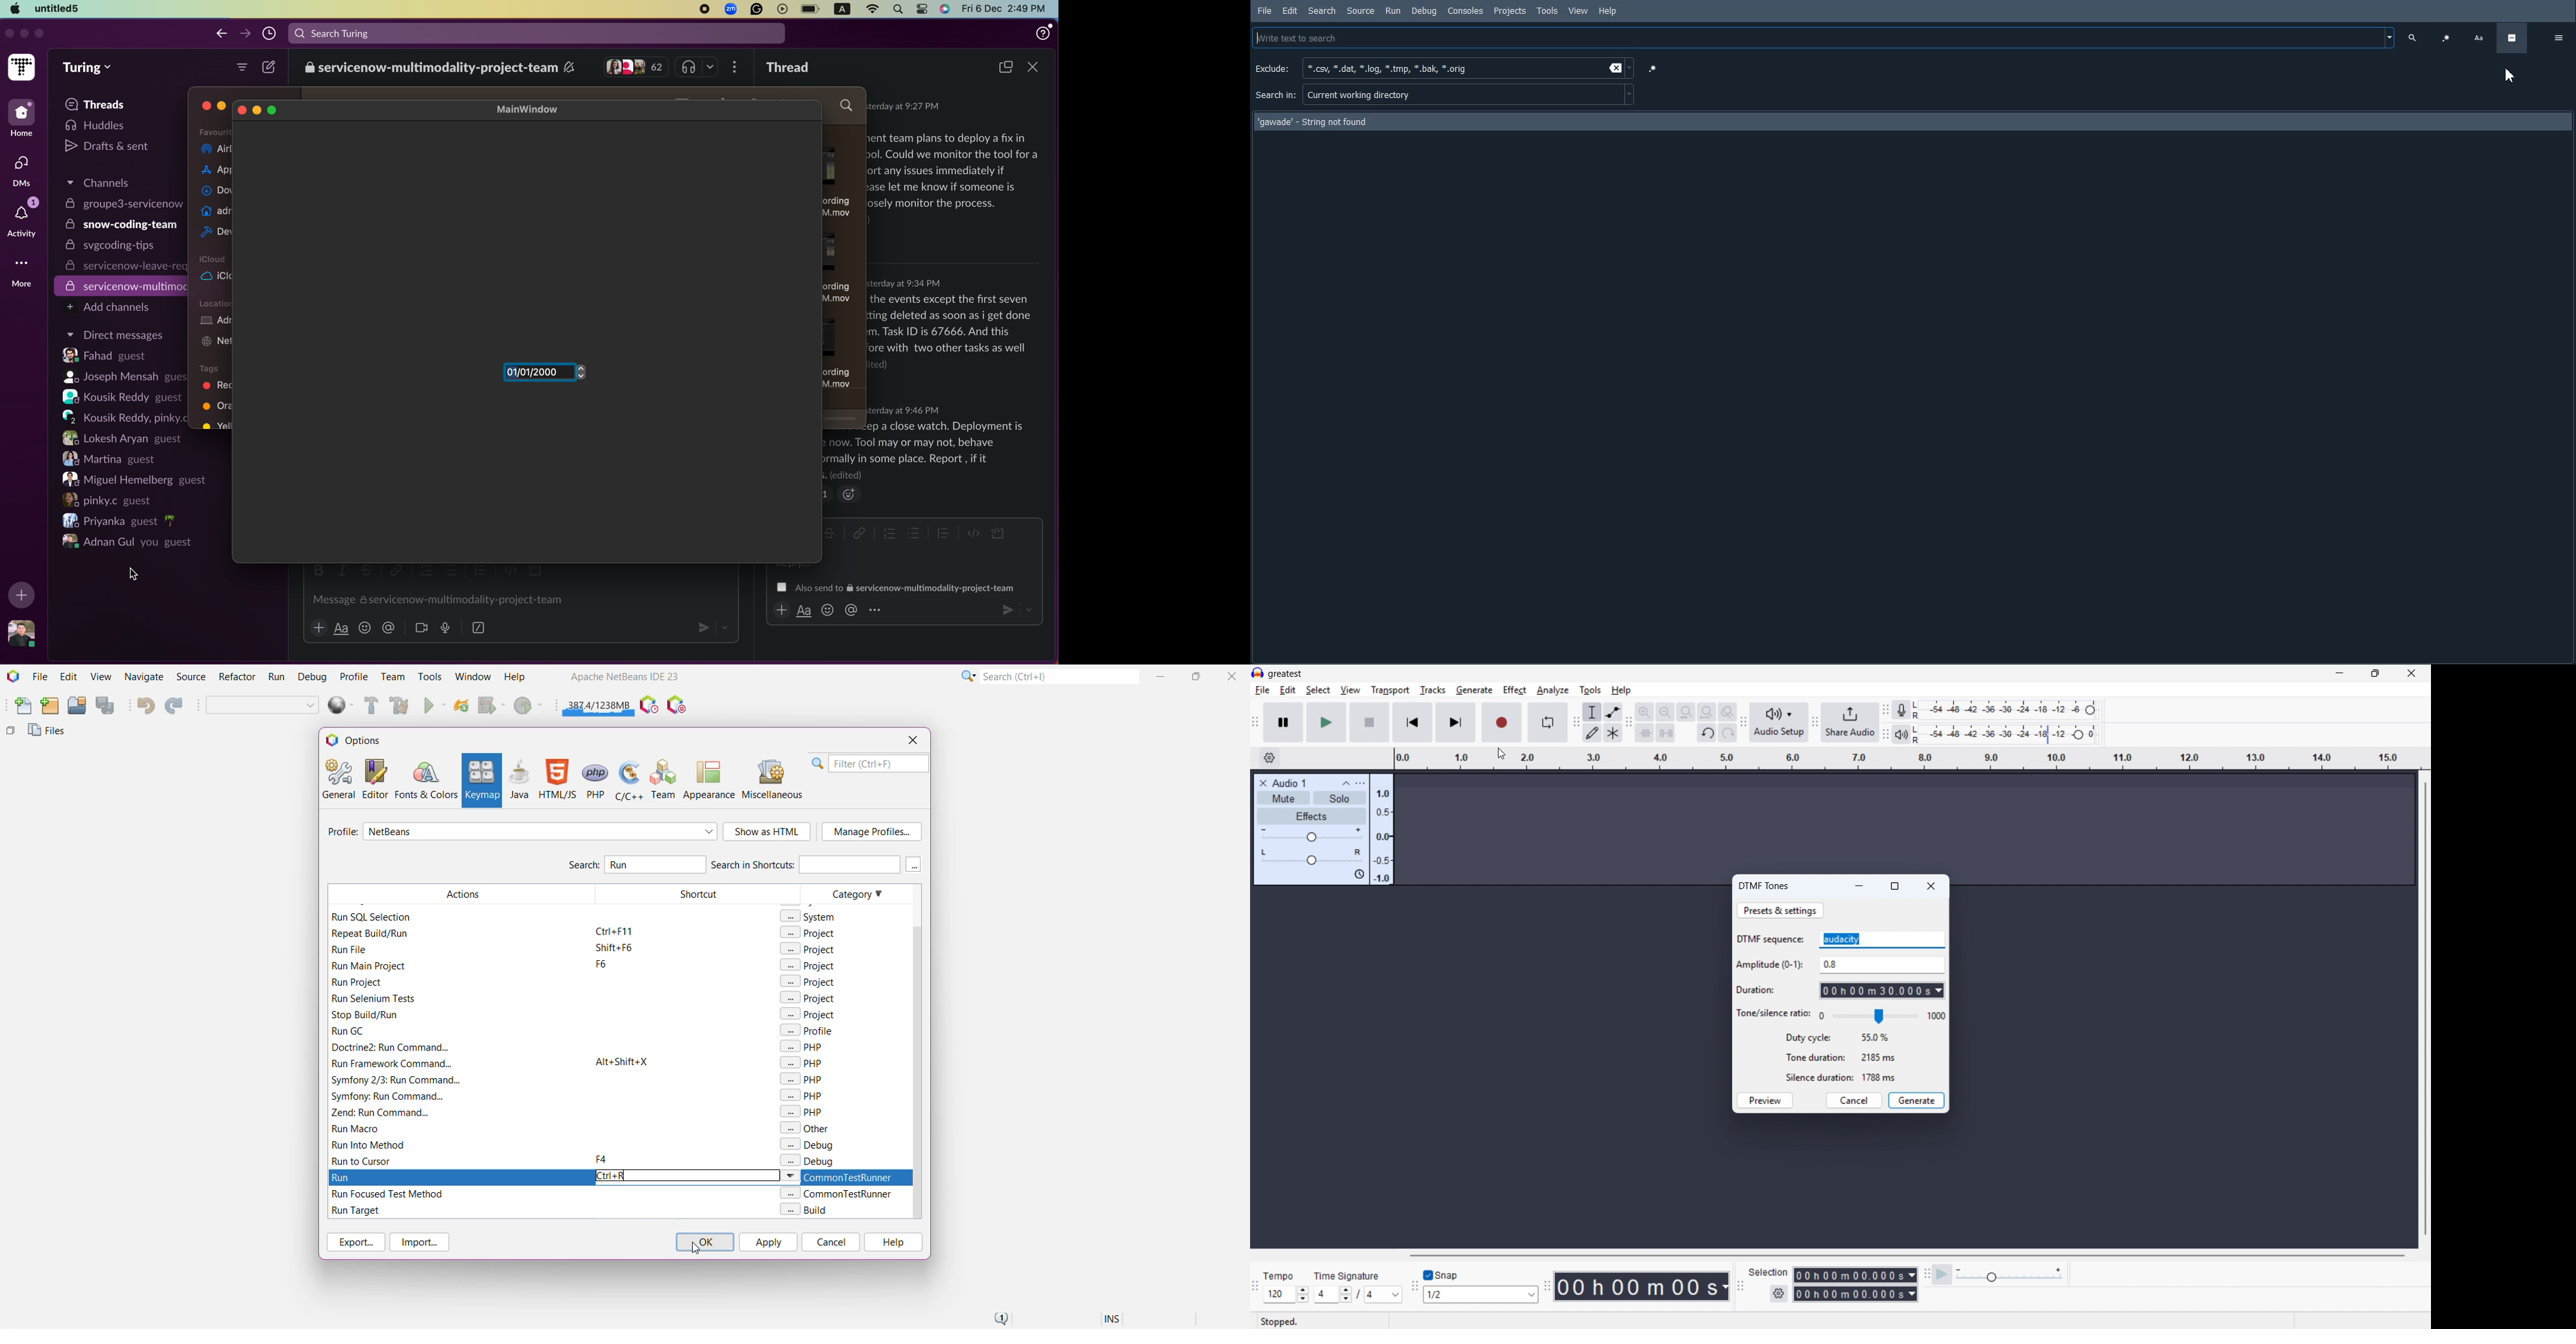 Image resolution: width=2576 pixels, height=1344 pixels. Describe the element at coordinates (402, 707) in the screenshot. I see `Clean and Build Main Project` at that location.